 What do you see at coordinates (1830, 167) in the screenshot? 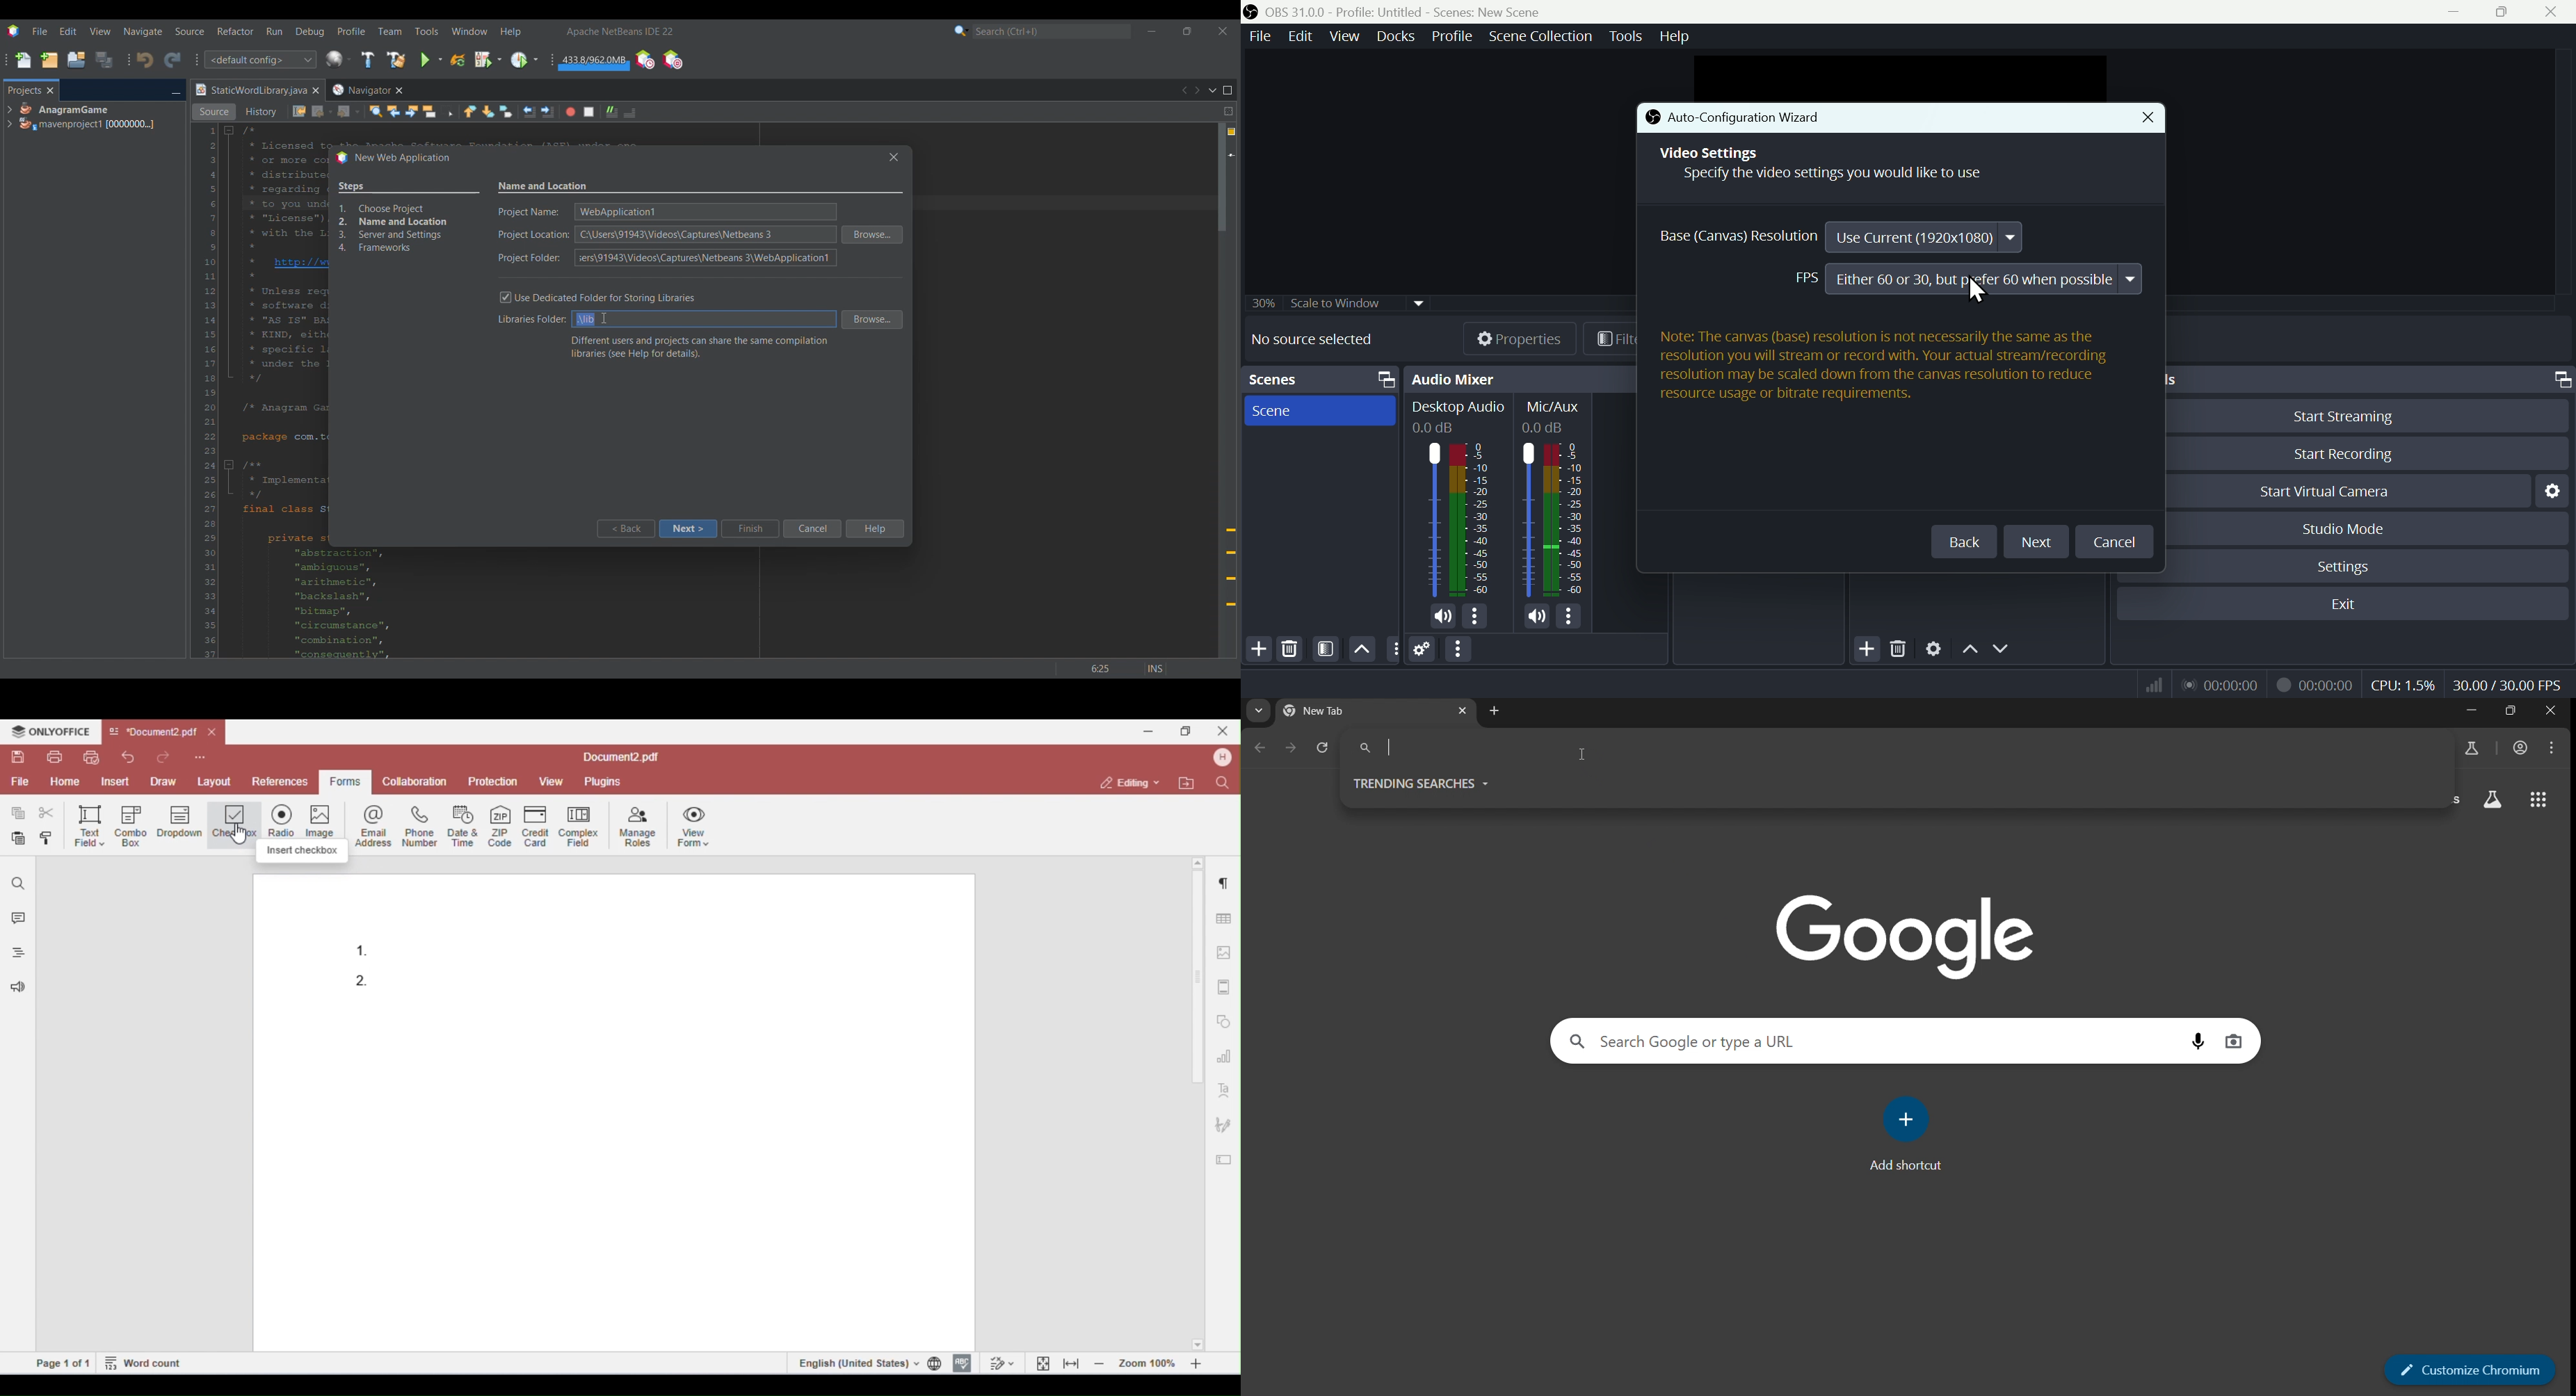
I see `Video Settings
Specify the video settings you would like to use` at bounding box center [1830, 167].